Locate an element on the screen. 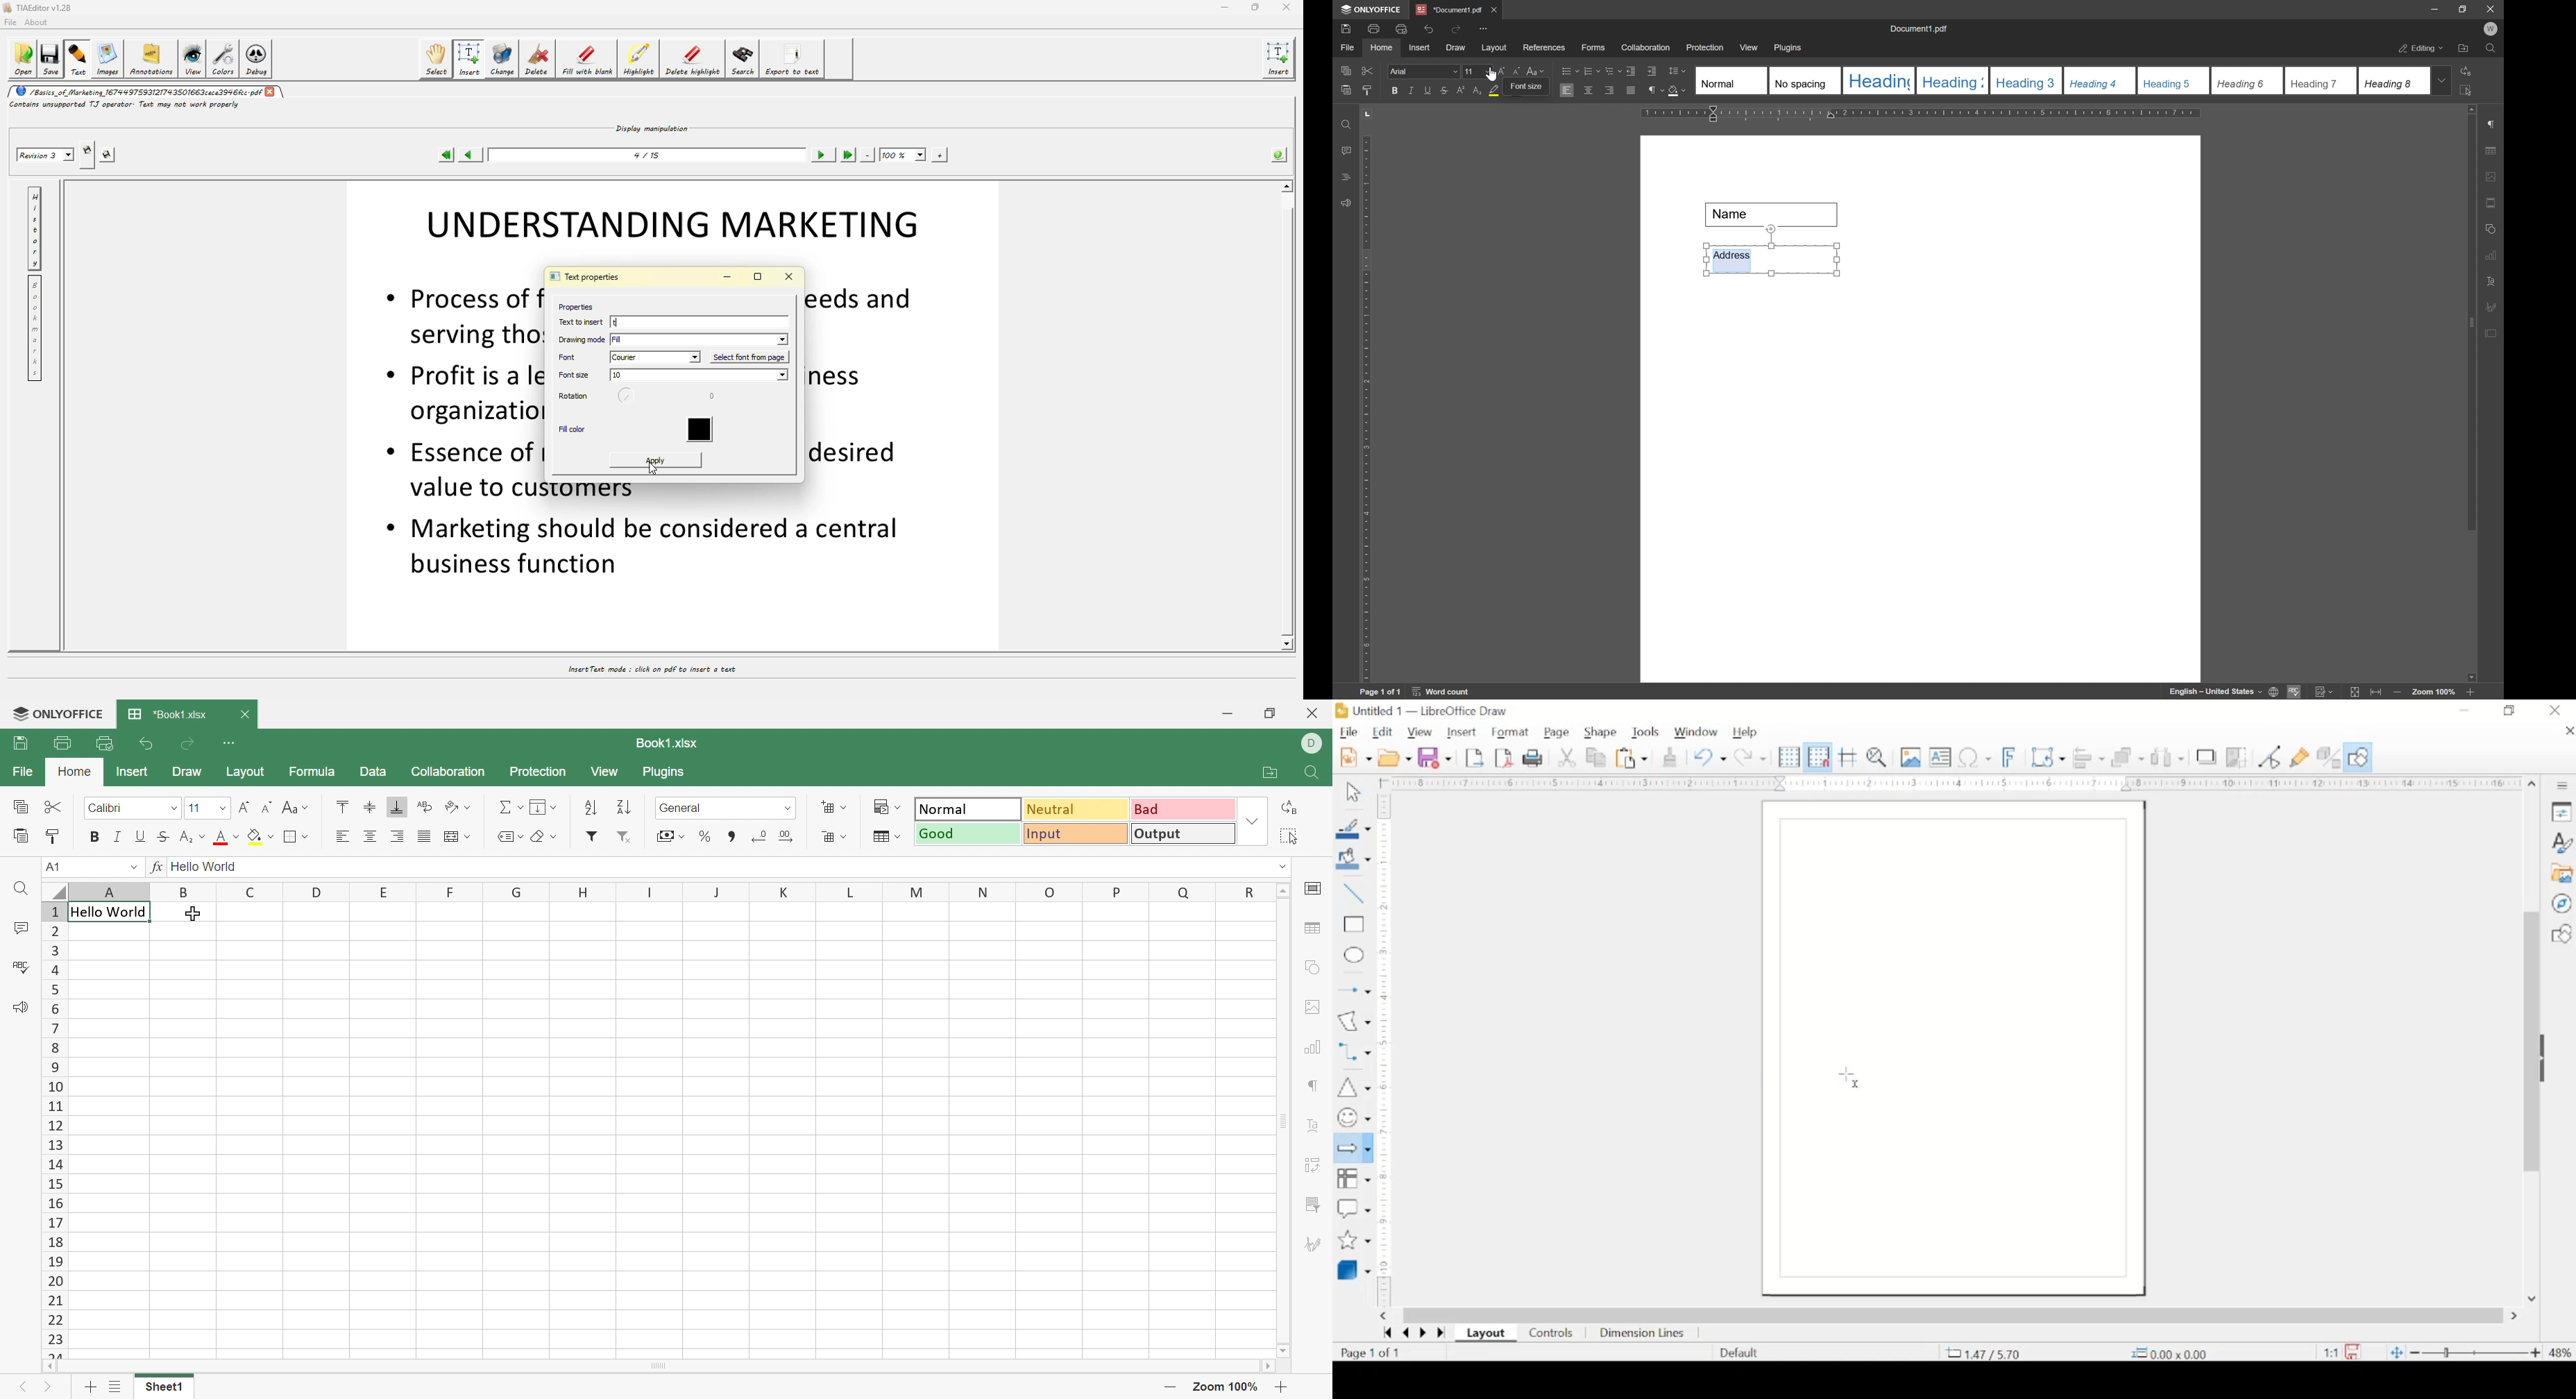  Zoom in is located at coordinates (1281, 1388).